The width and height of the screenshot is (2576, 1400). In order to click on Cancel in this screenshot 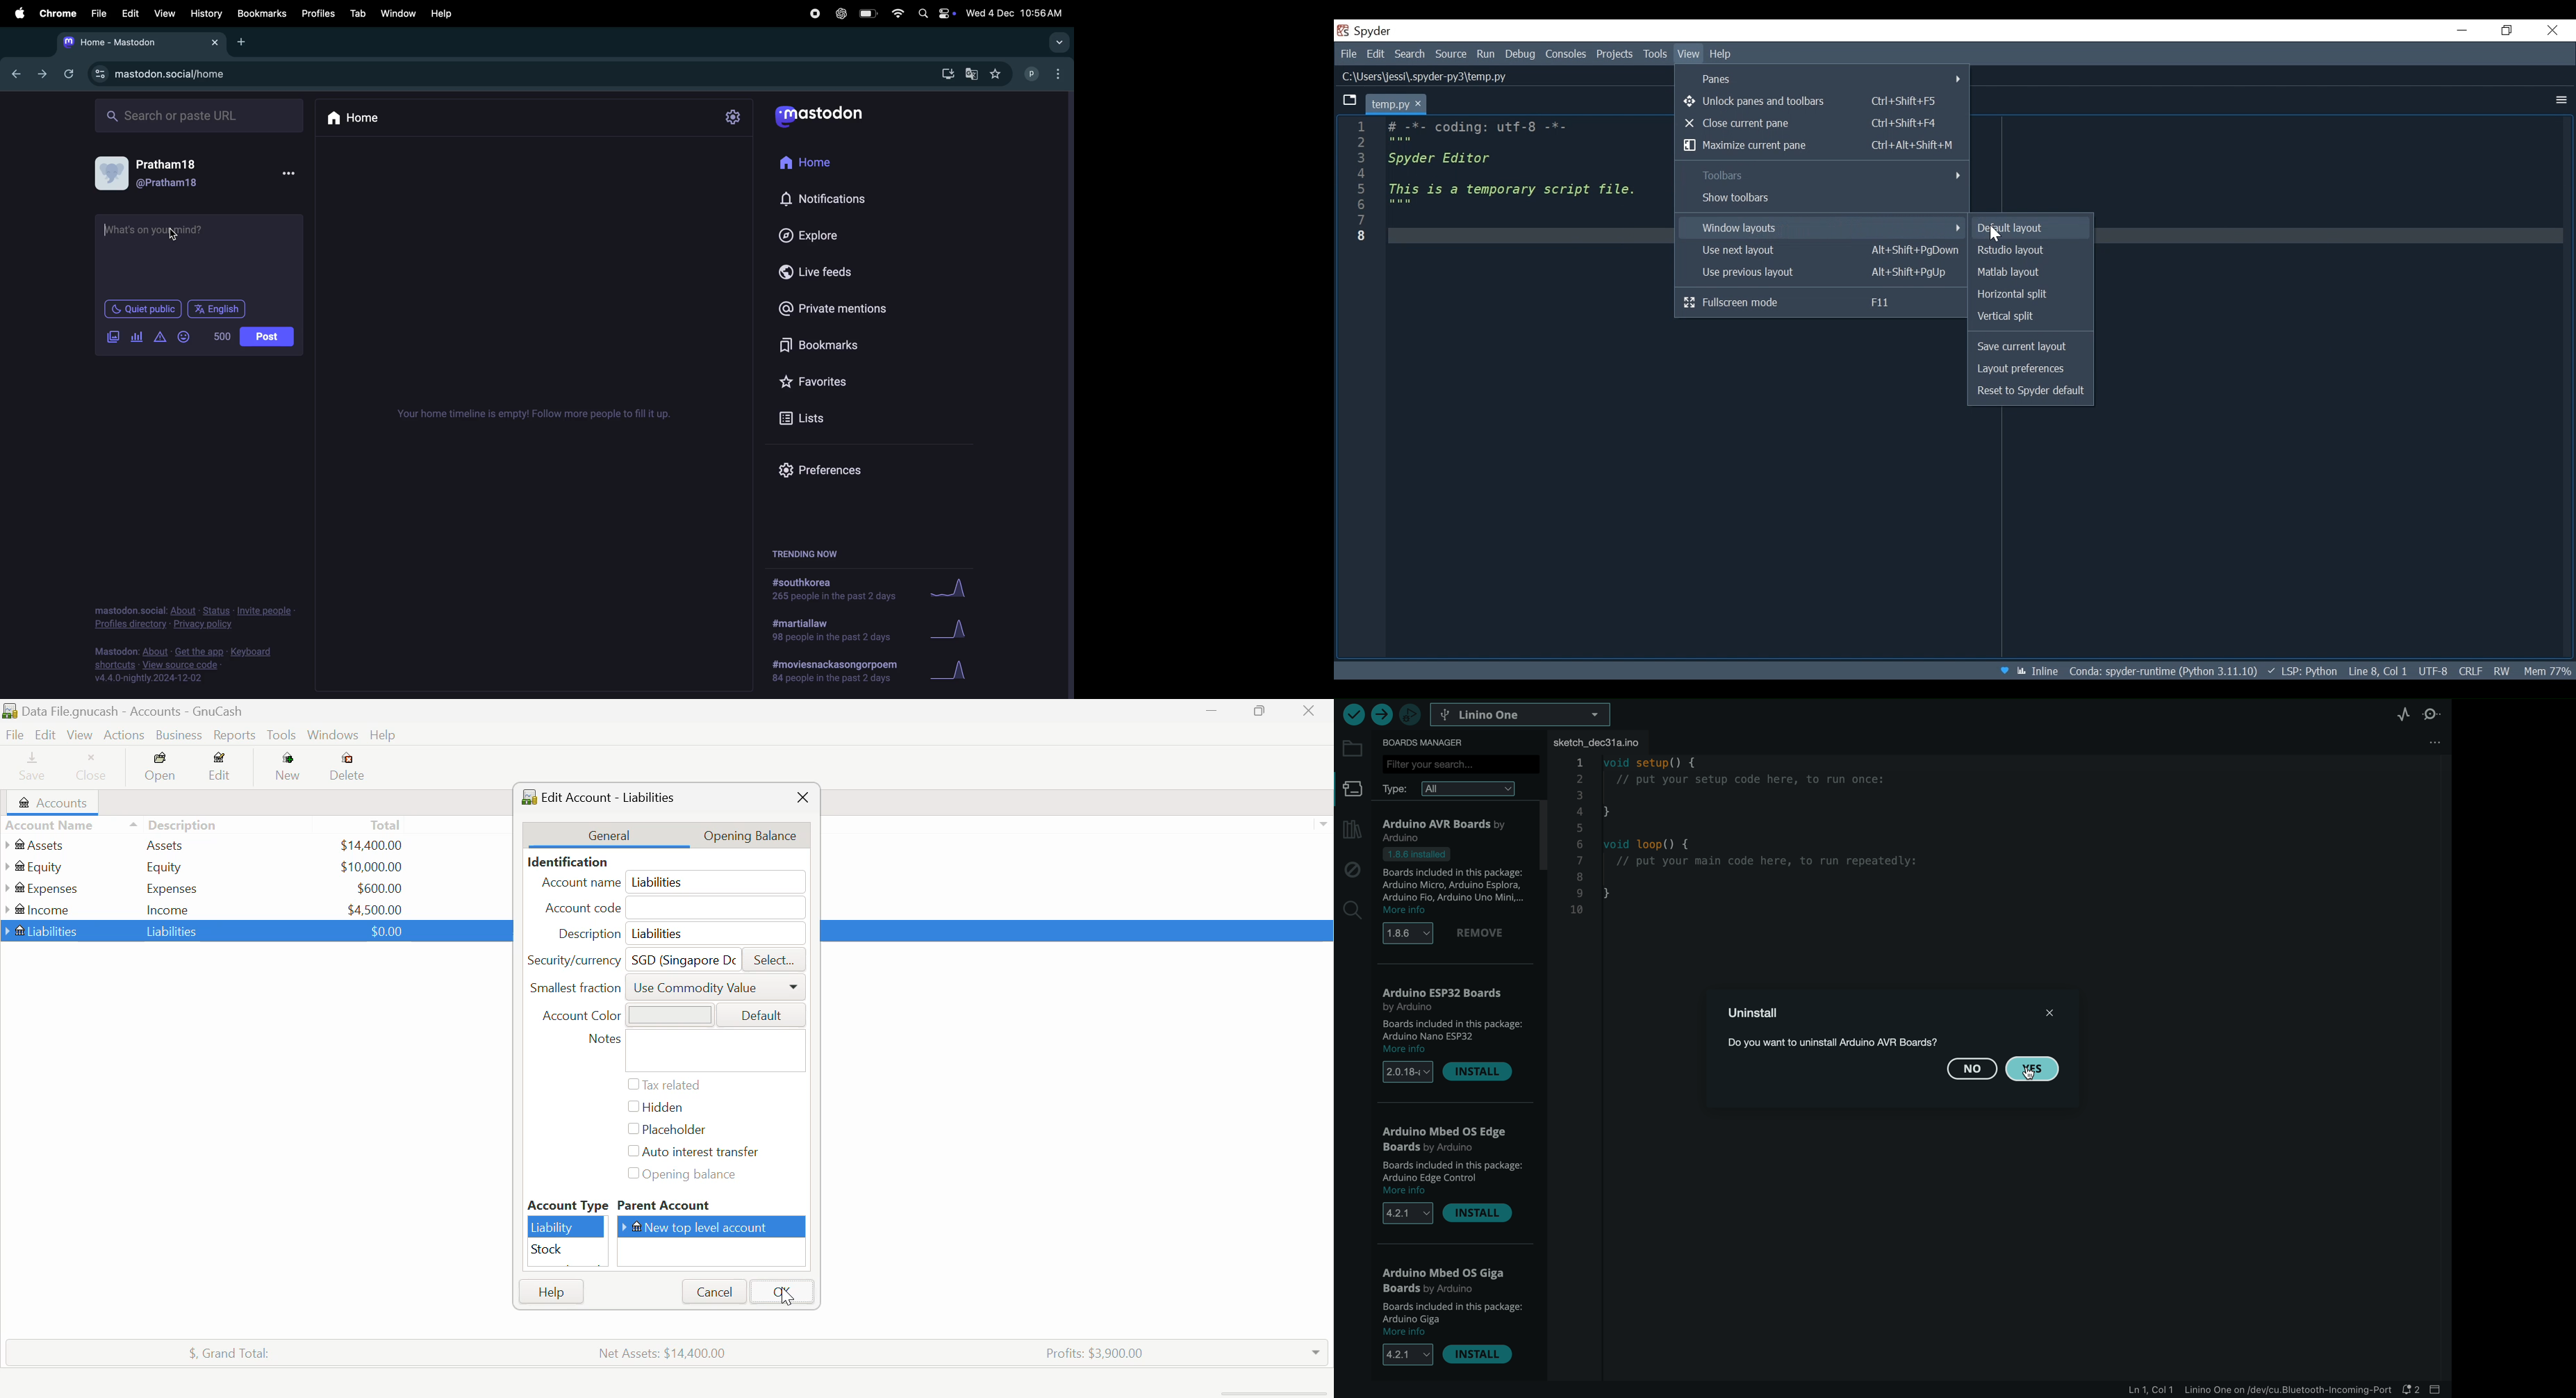, I will do `click(713, 1292)`.